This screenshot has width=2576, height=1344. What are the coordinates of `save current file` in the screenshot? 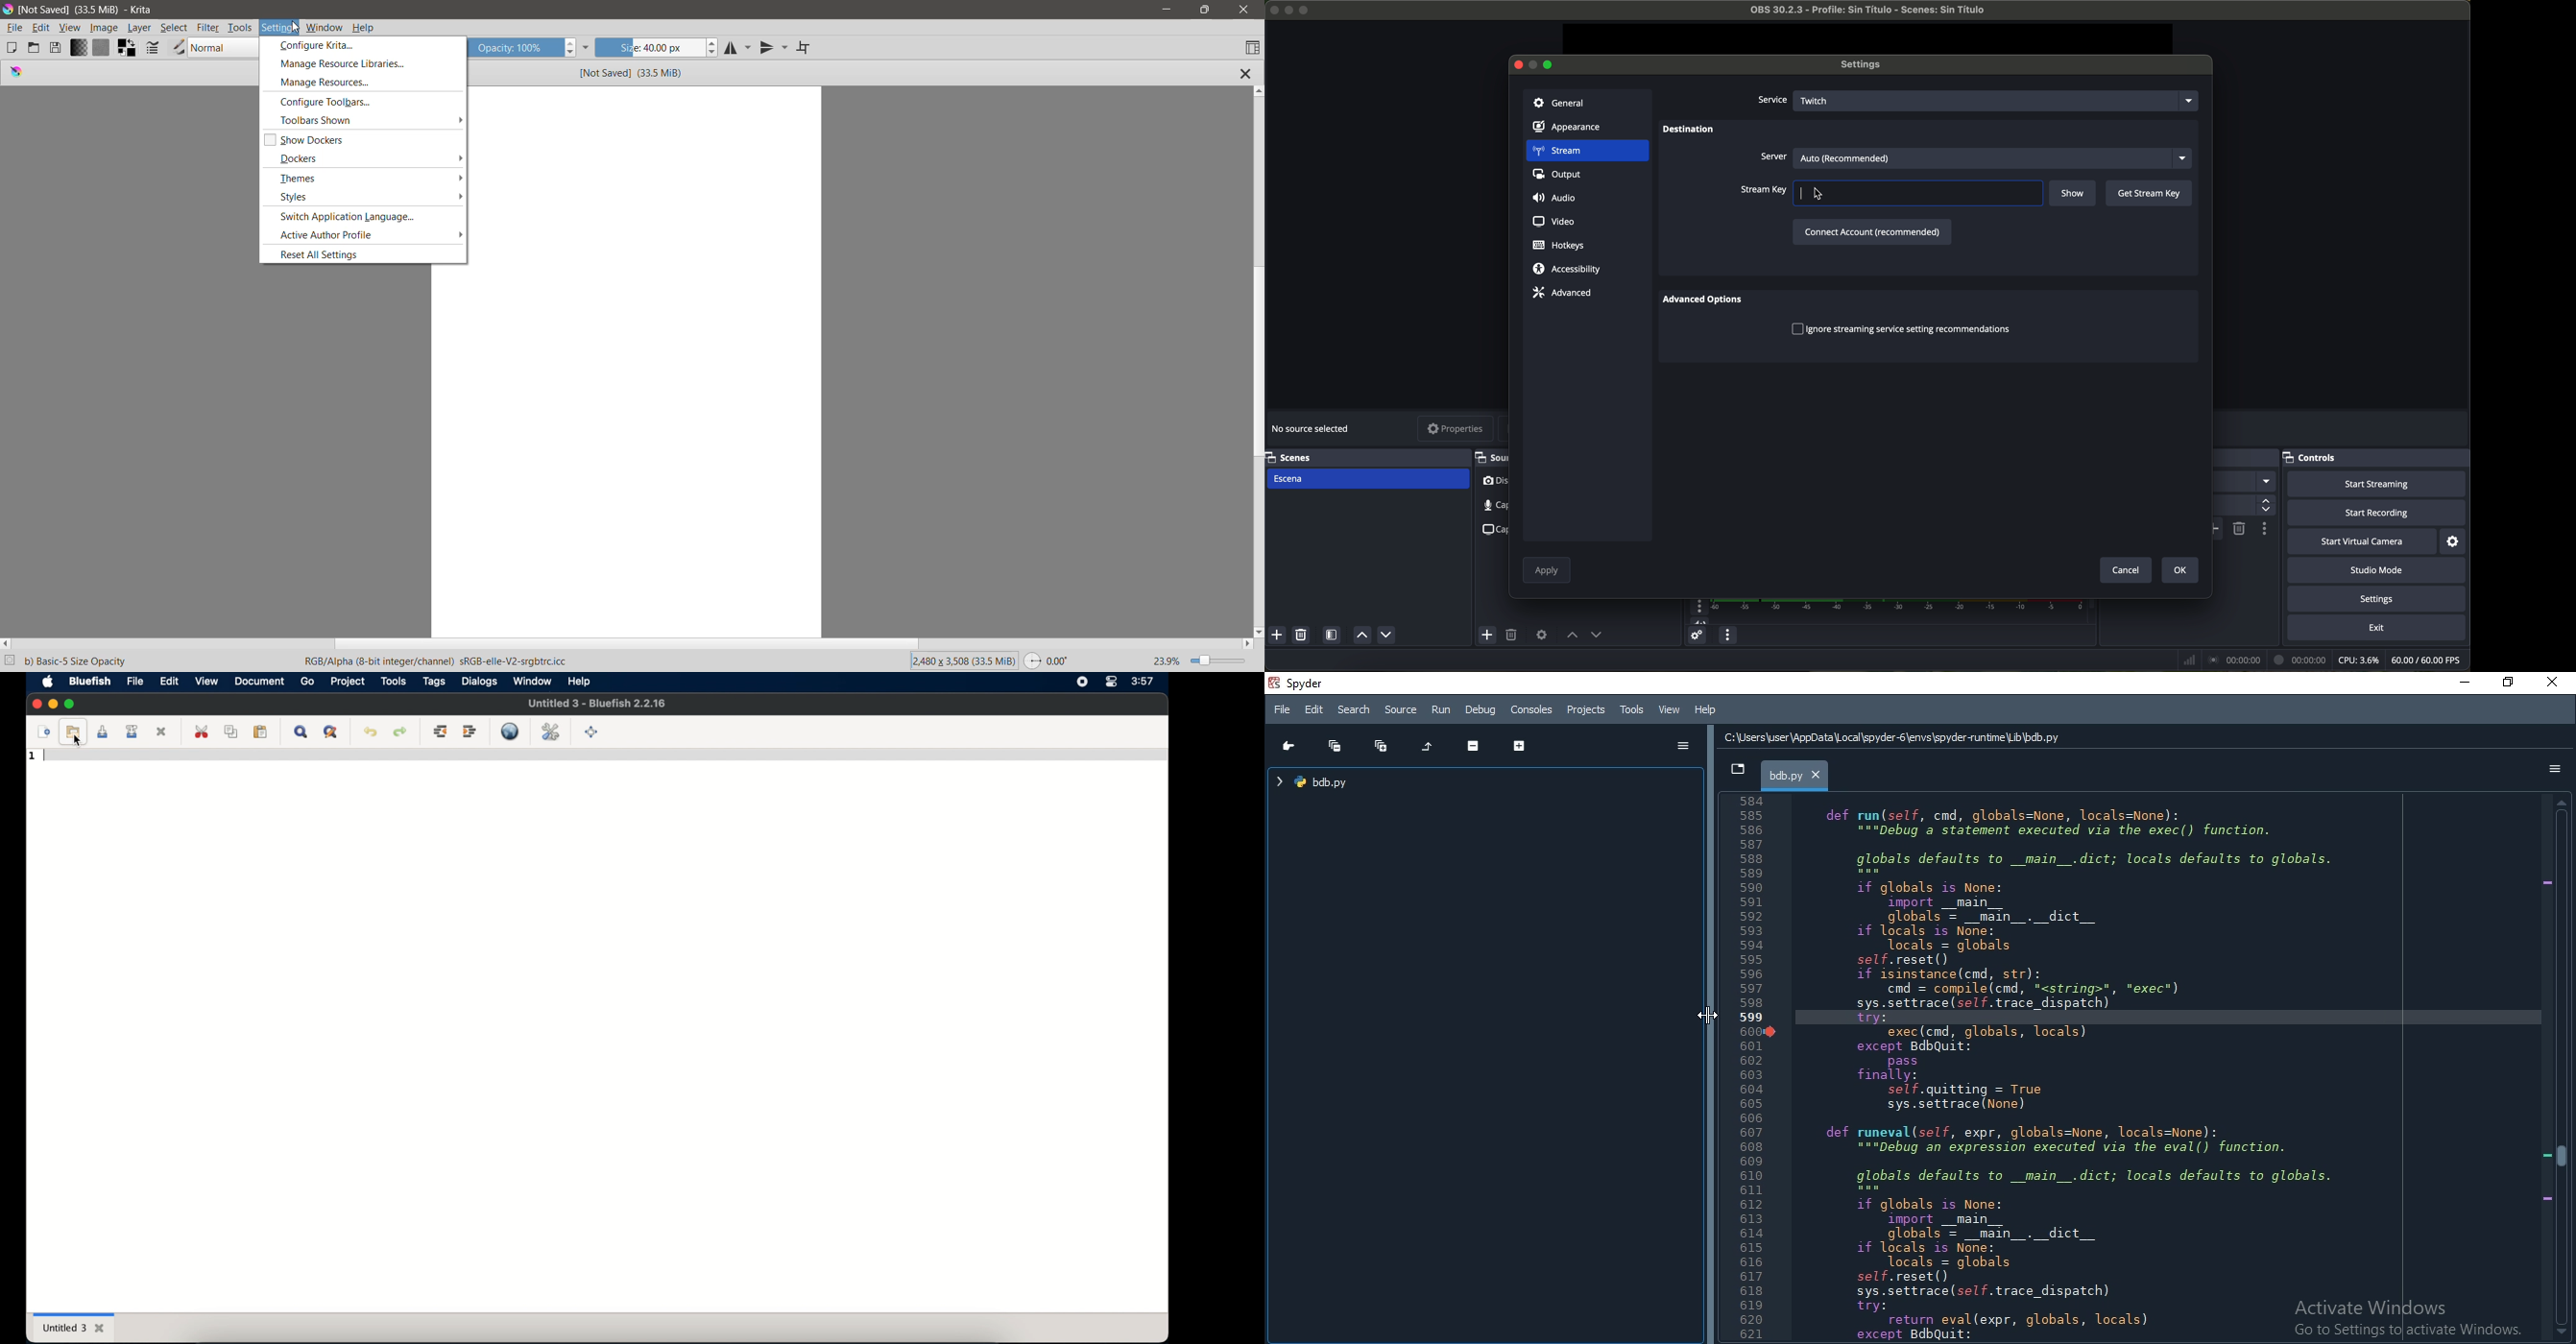 It's located at (102, 732).